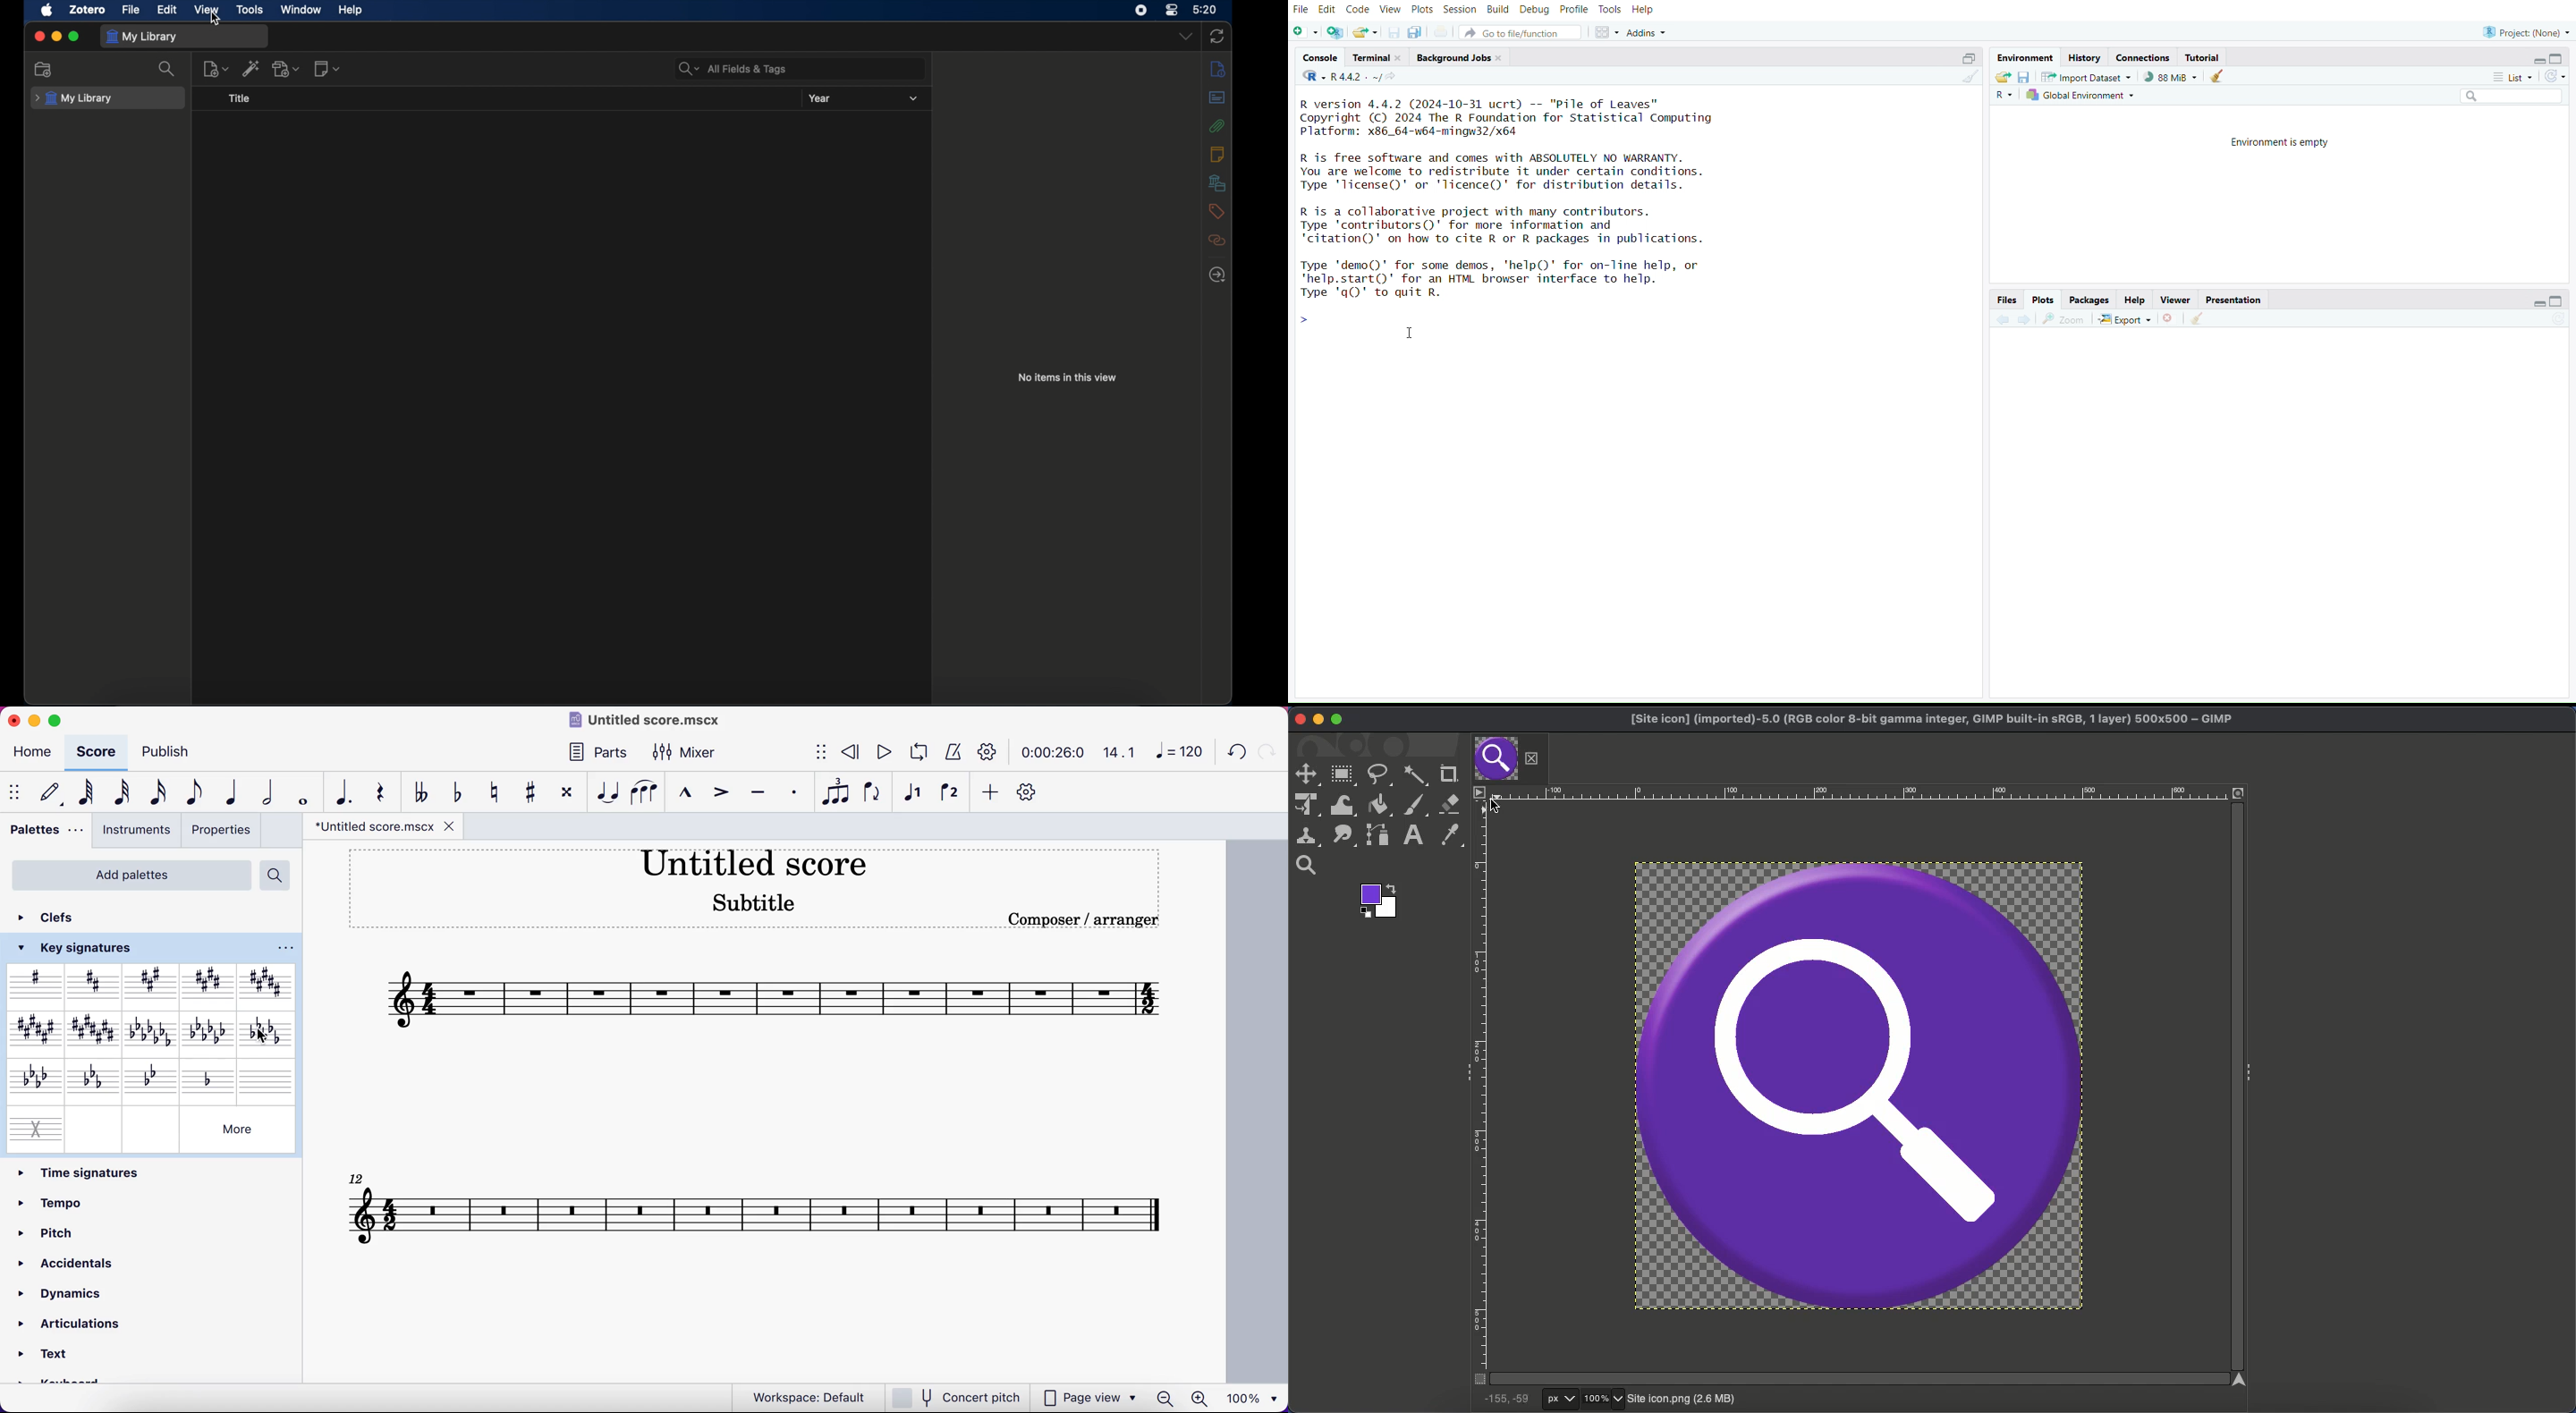  What do you see at coordinates (2505, 97) in the screenshot?
I see `search` at bounding box center [2505, 97].